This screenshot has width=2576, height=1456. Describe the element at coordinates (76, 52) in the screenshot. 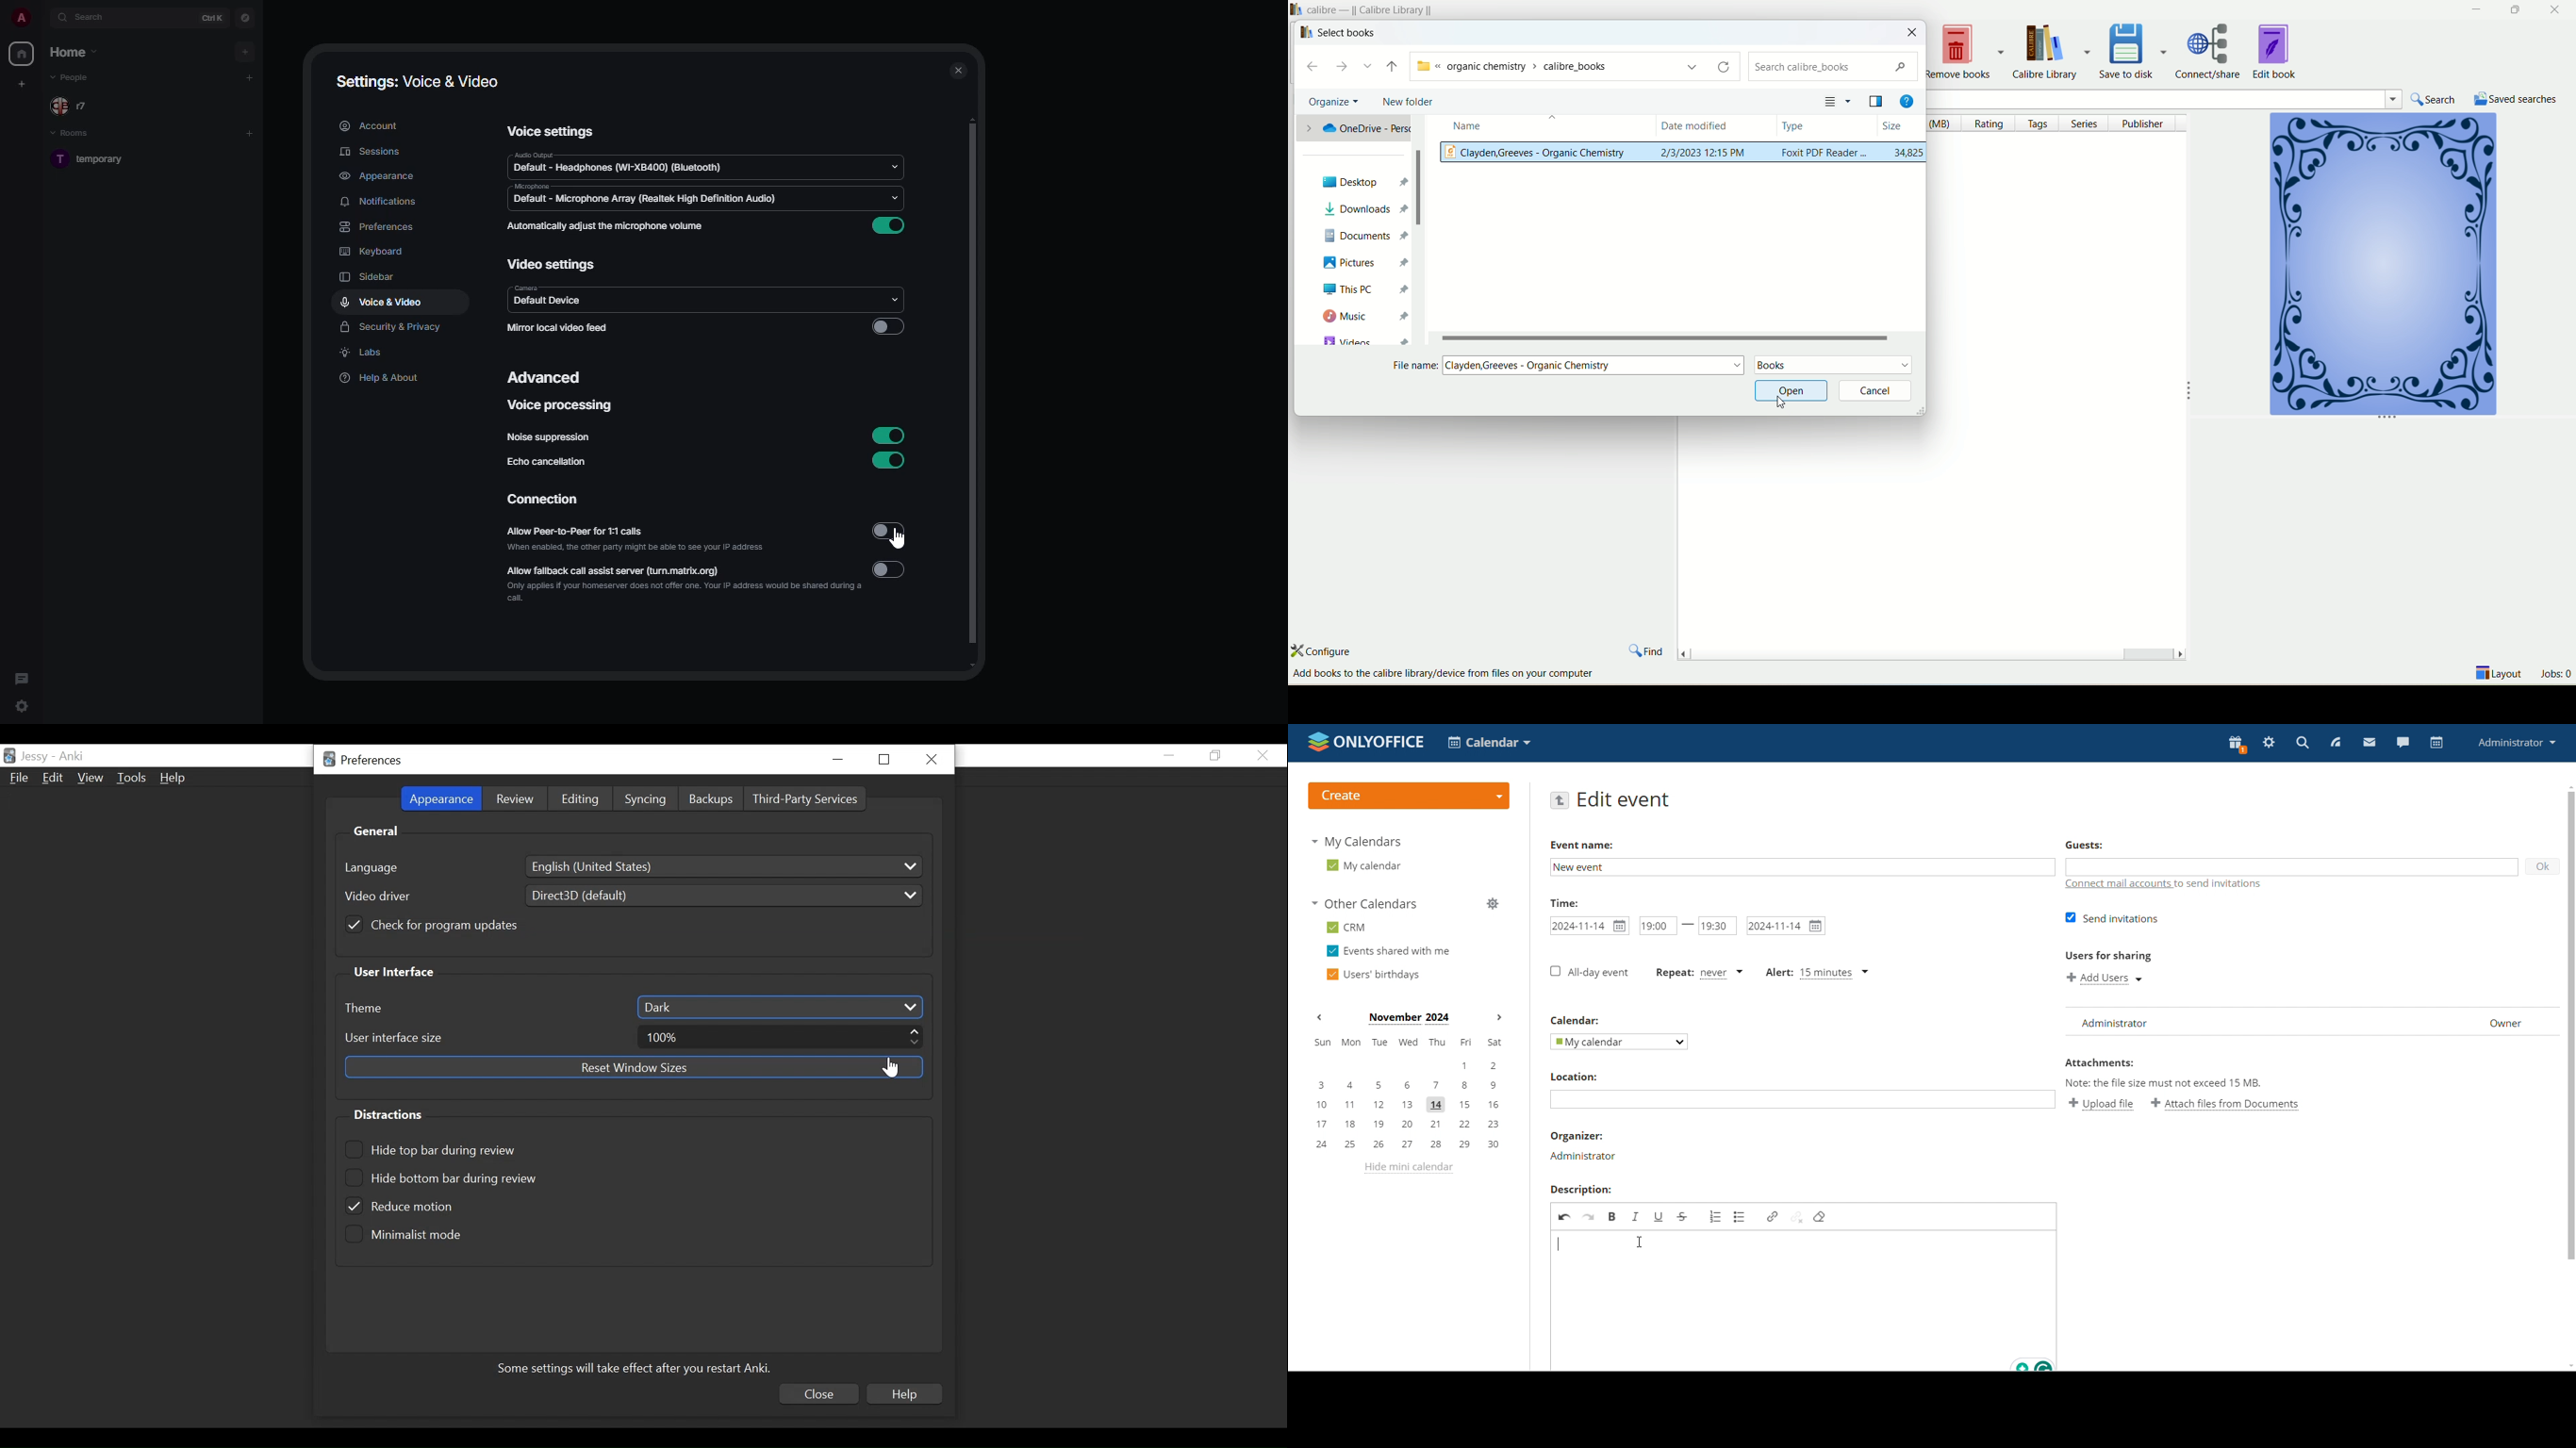

I see `home` at that location.